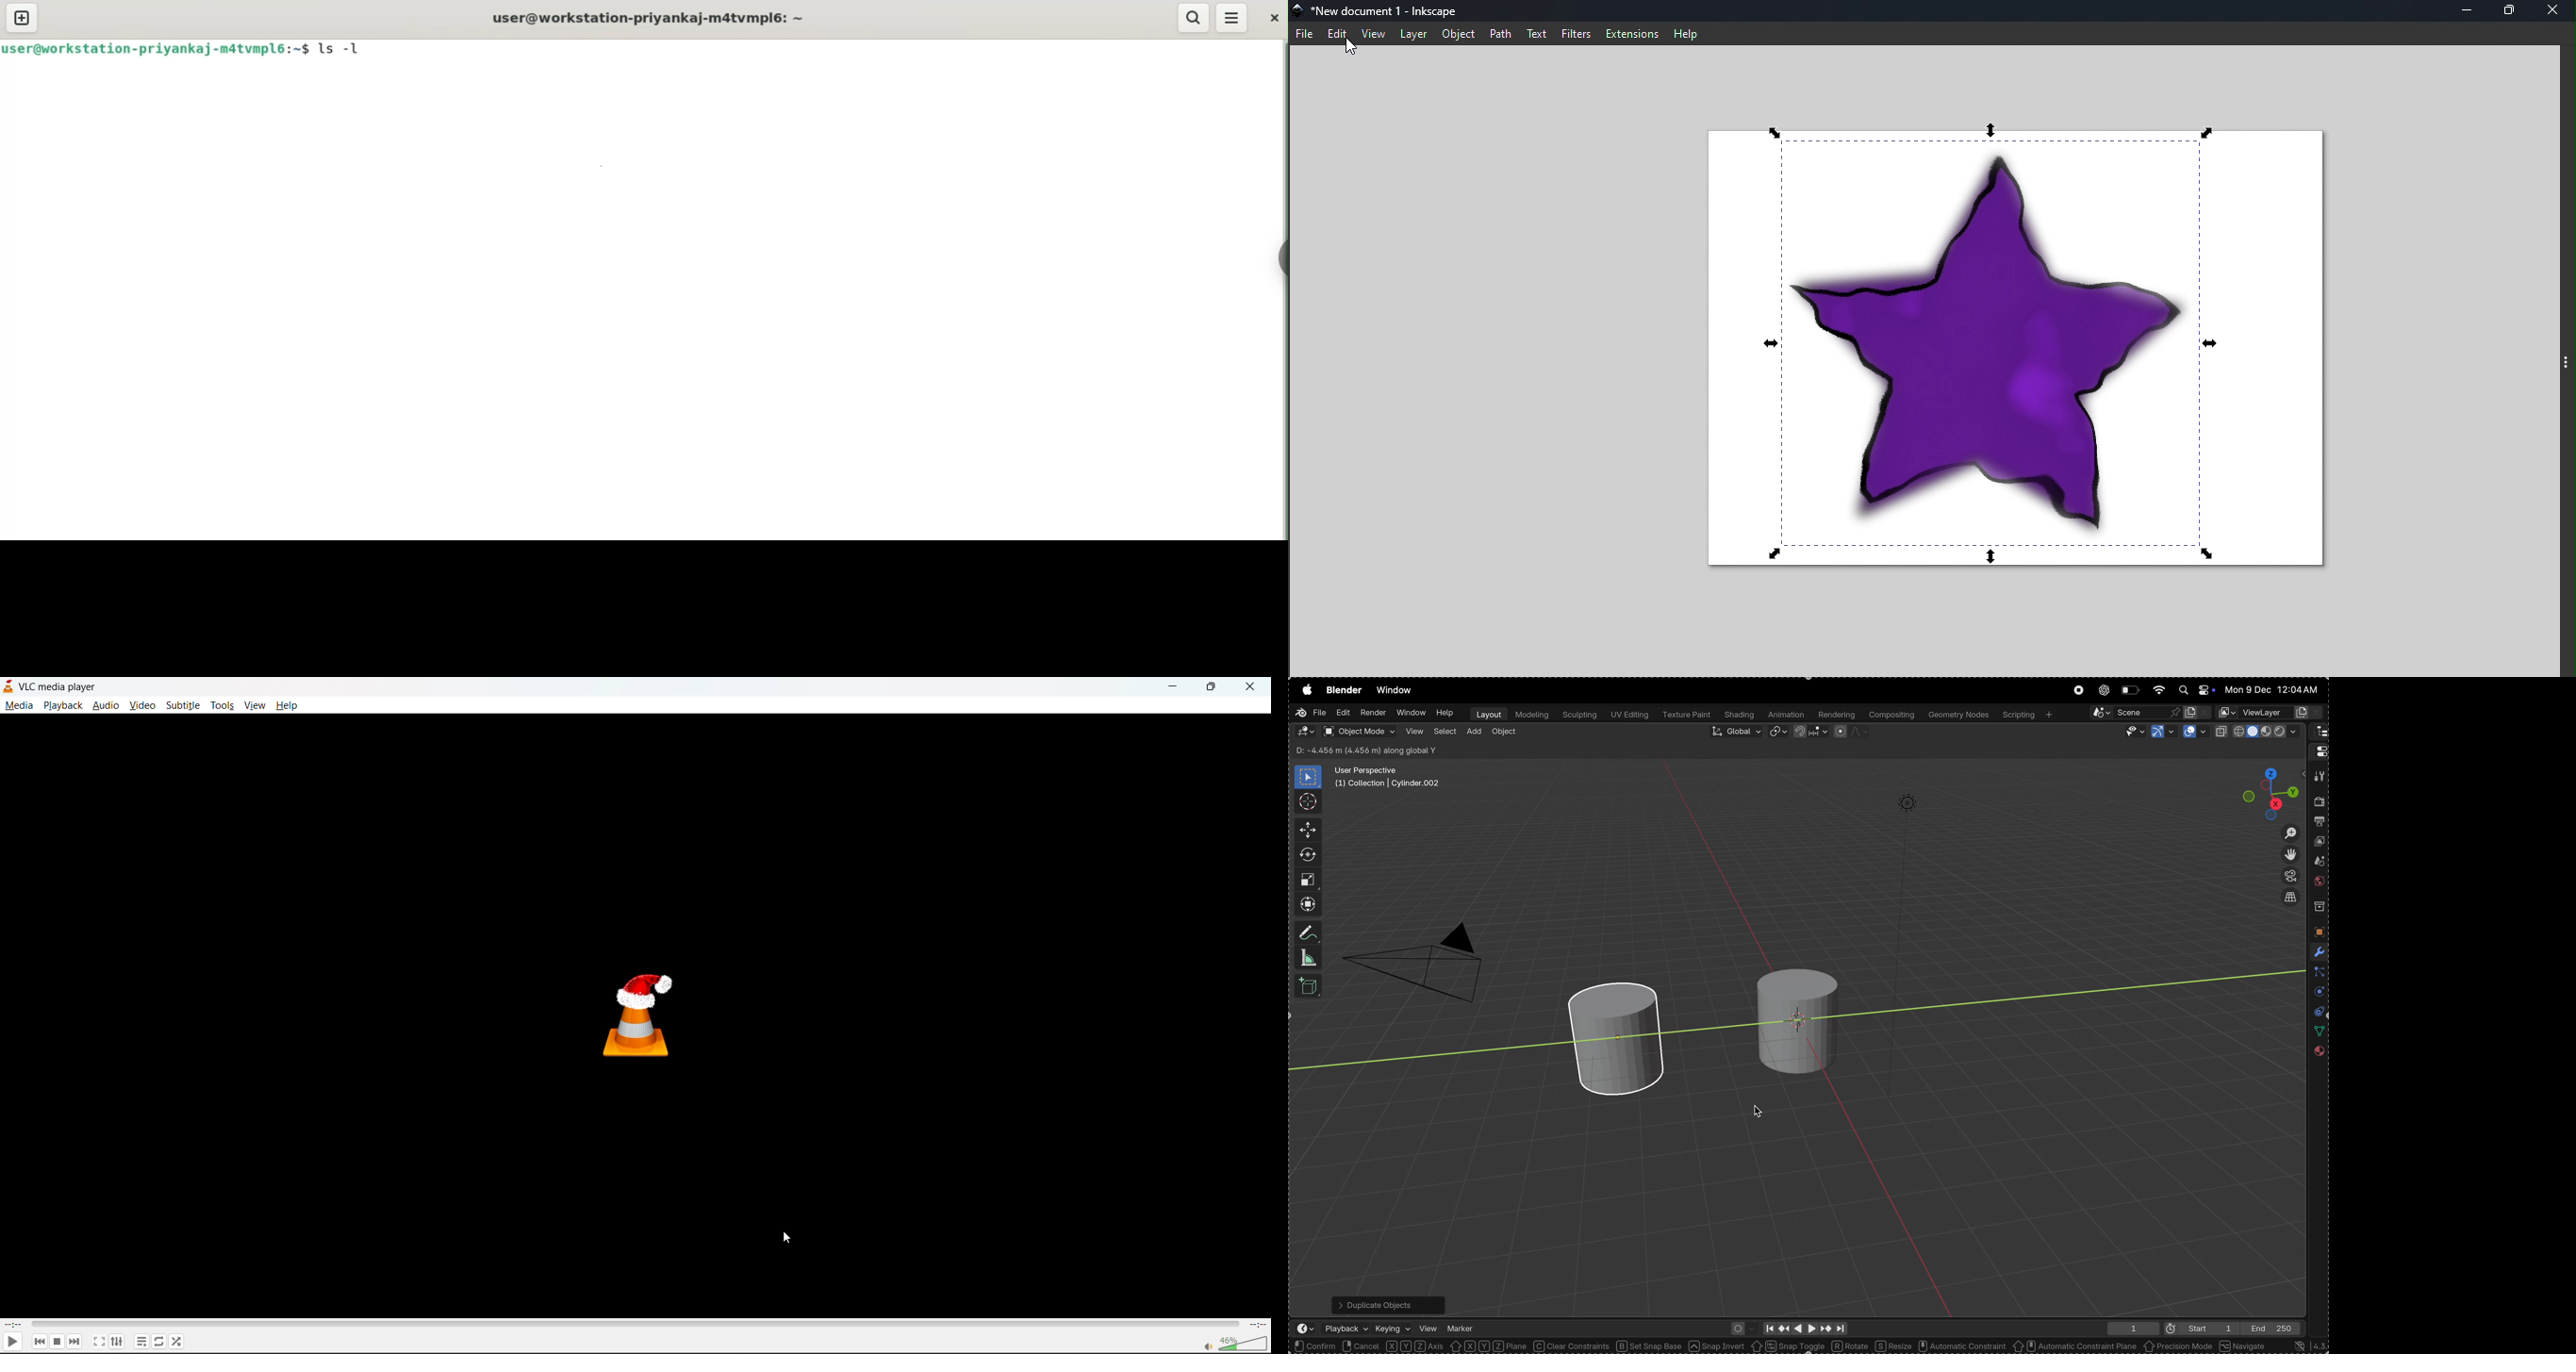  What do you see at coordinates (1957, 714) in the screenshot?
I see `Geometry notes` at bounding box center [1957, 714].